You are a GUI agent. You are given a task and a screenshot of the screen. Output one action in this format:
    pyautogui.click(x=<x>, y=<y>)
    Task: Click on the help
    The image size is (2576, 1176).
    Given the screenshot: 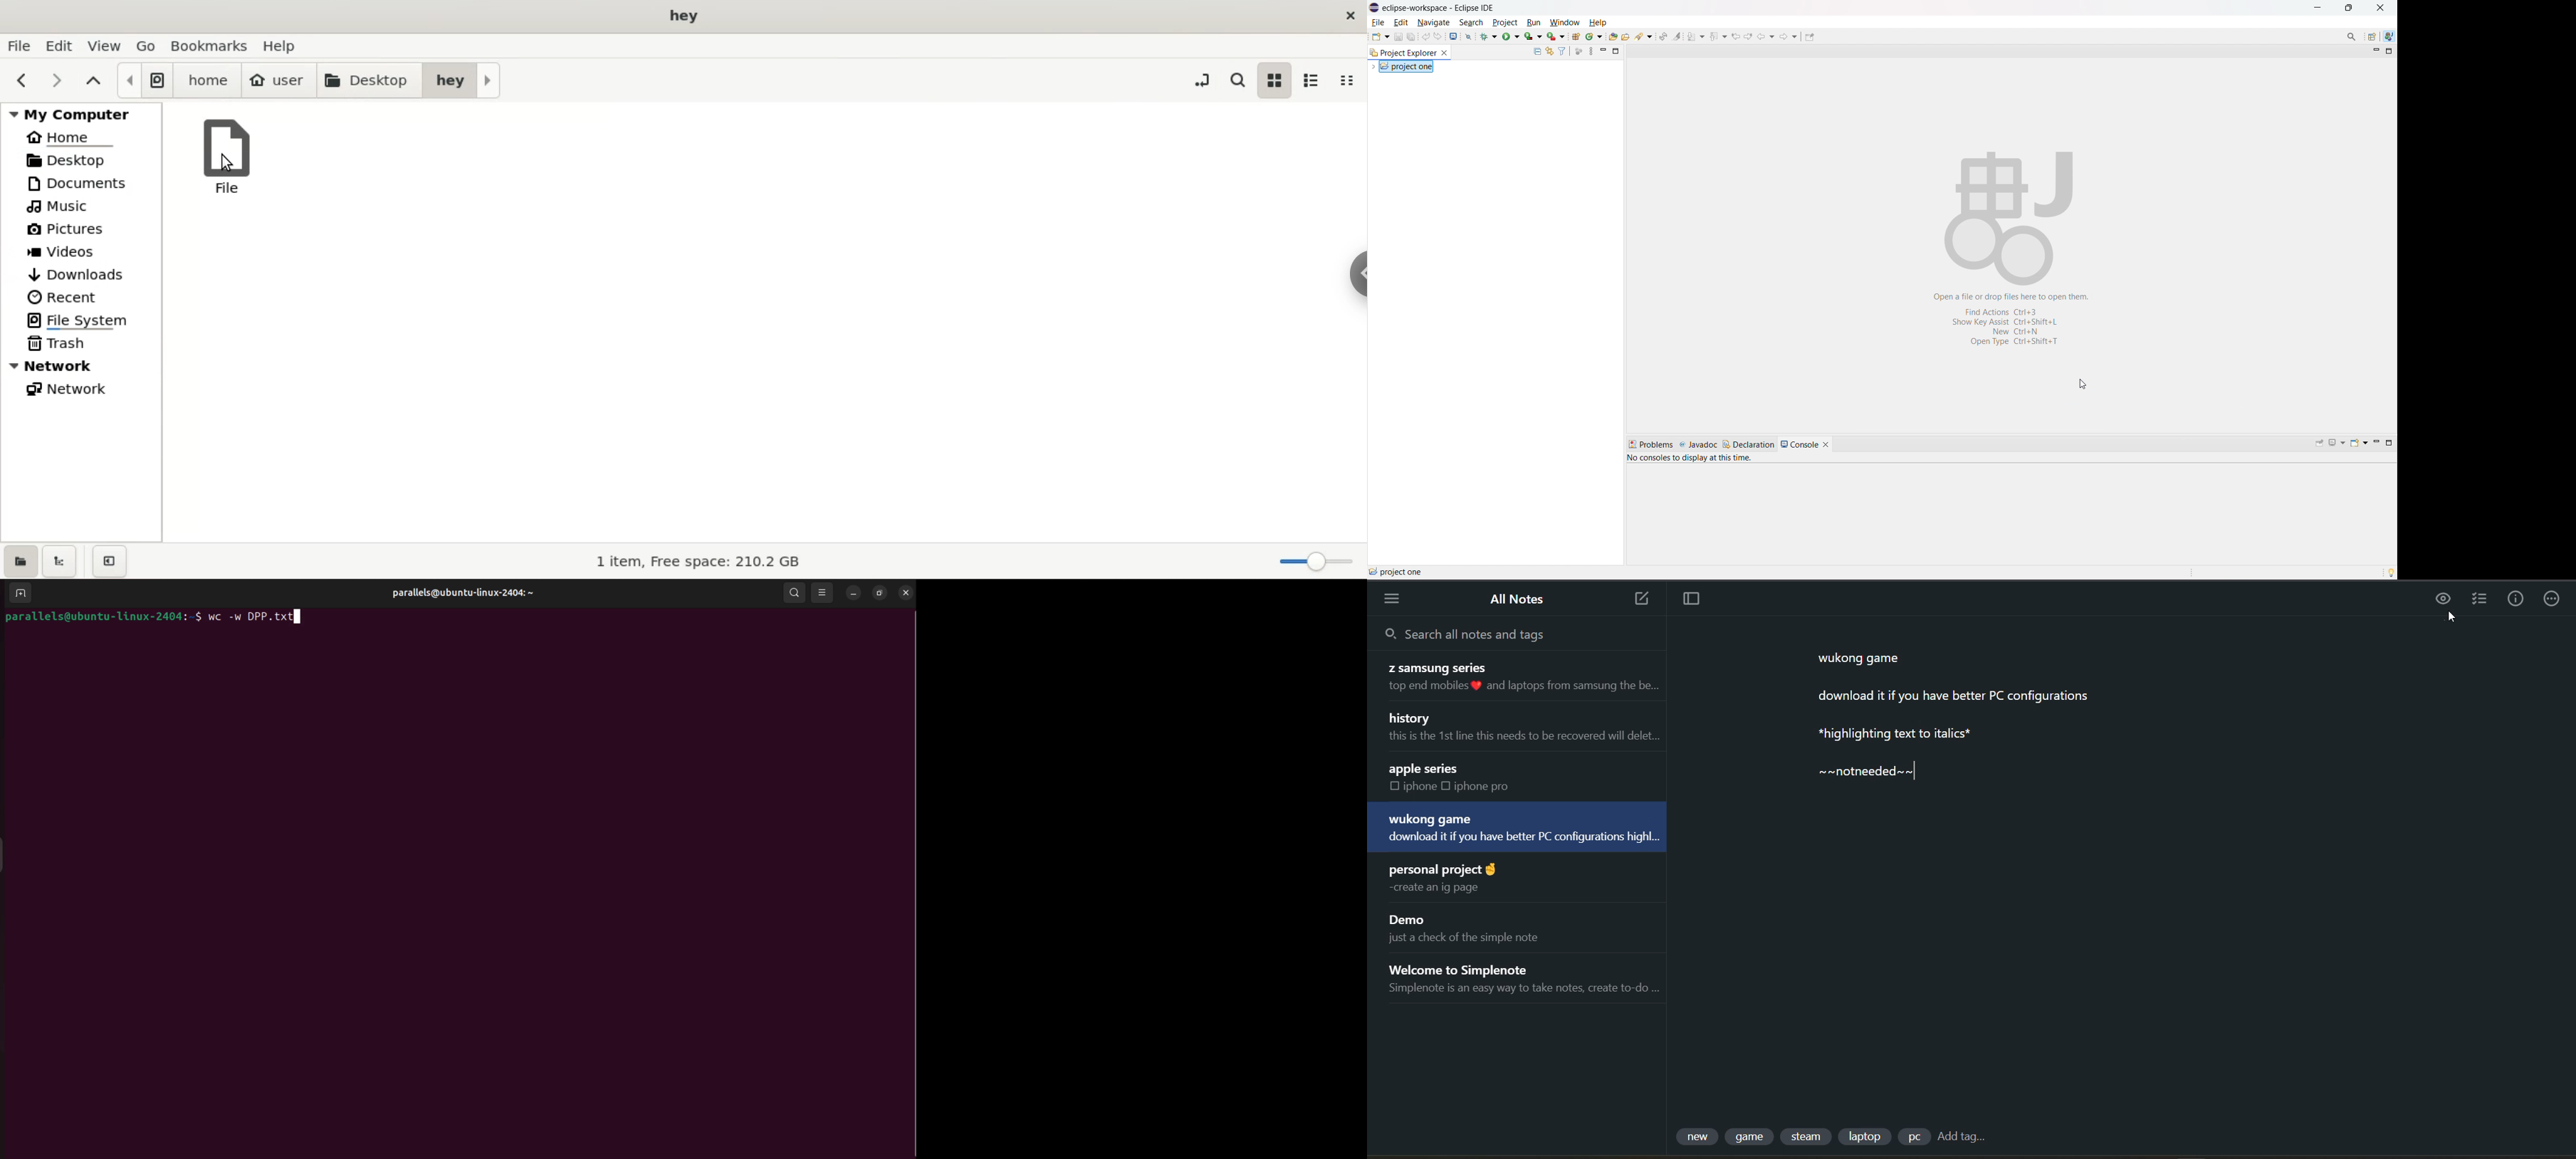 What is the action you would take?
    pyautogui.click(x=1597, y=23)
    